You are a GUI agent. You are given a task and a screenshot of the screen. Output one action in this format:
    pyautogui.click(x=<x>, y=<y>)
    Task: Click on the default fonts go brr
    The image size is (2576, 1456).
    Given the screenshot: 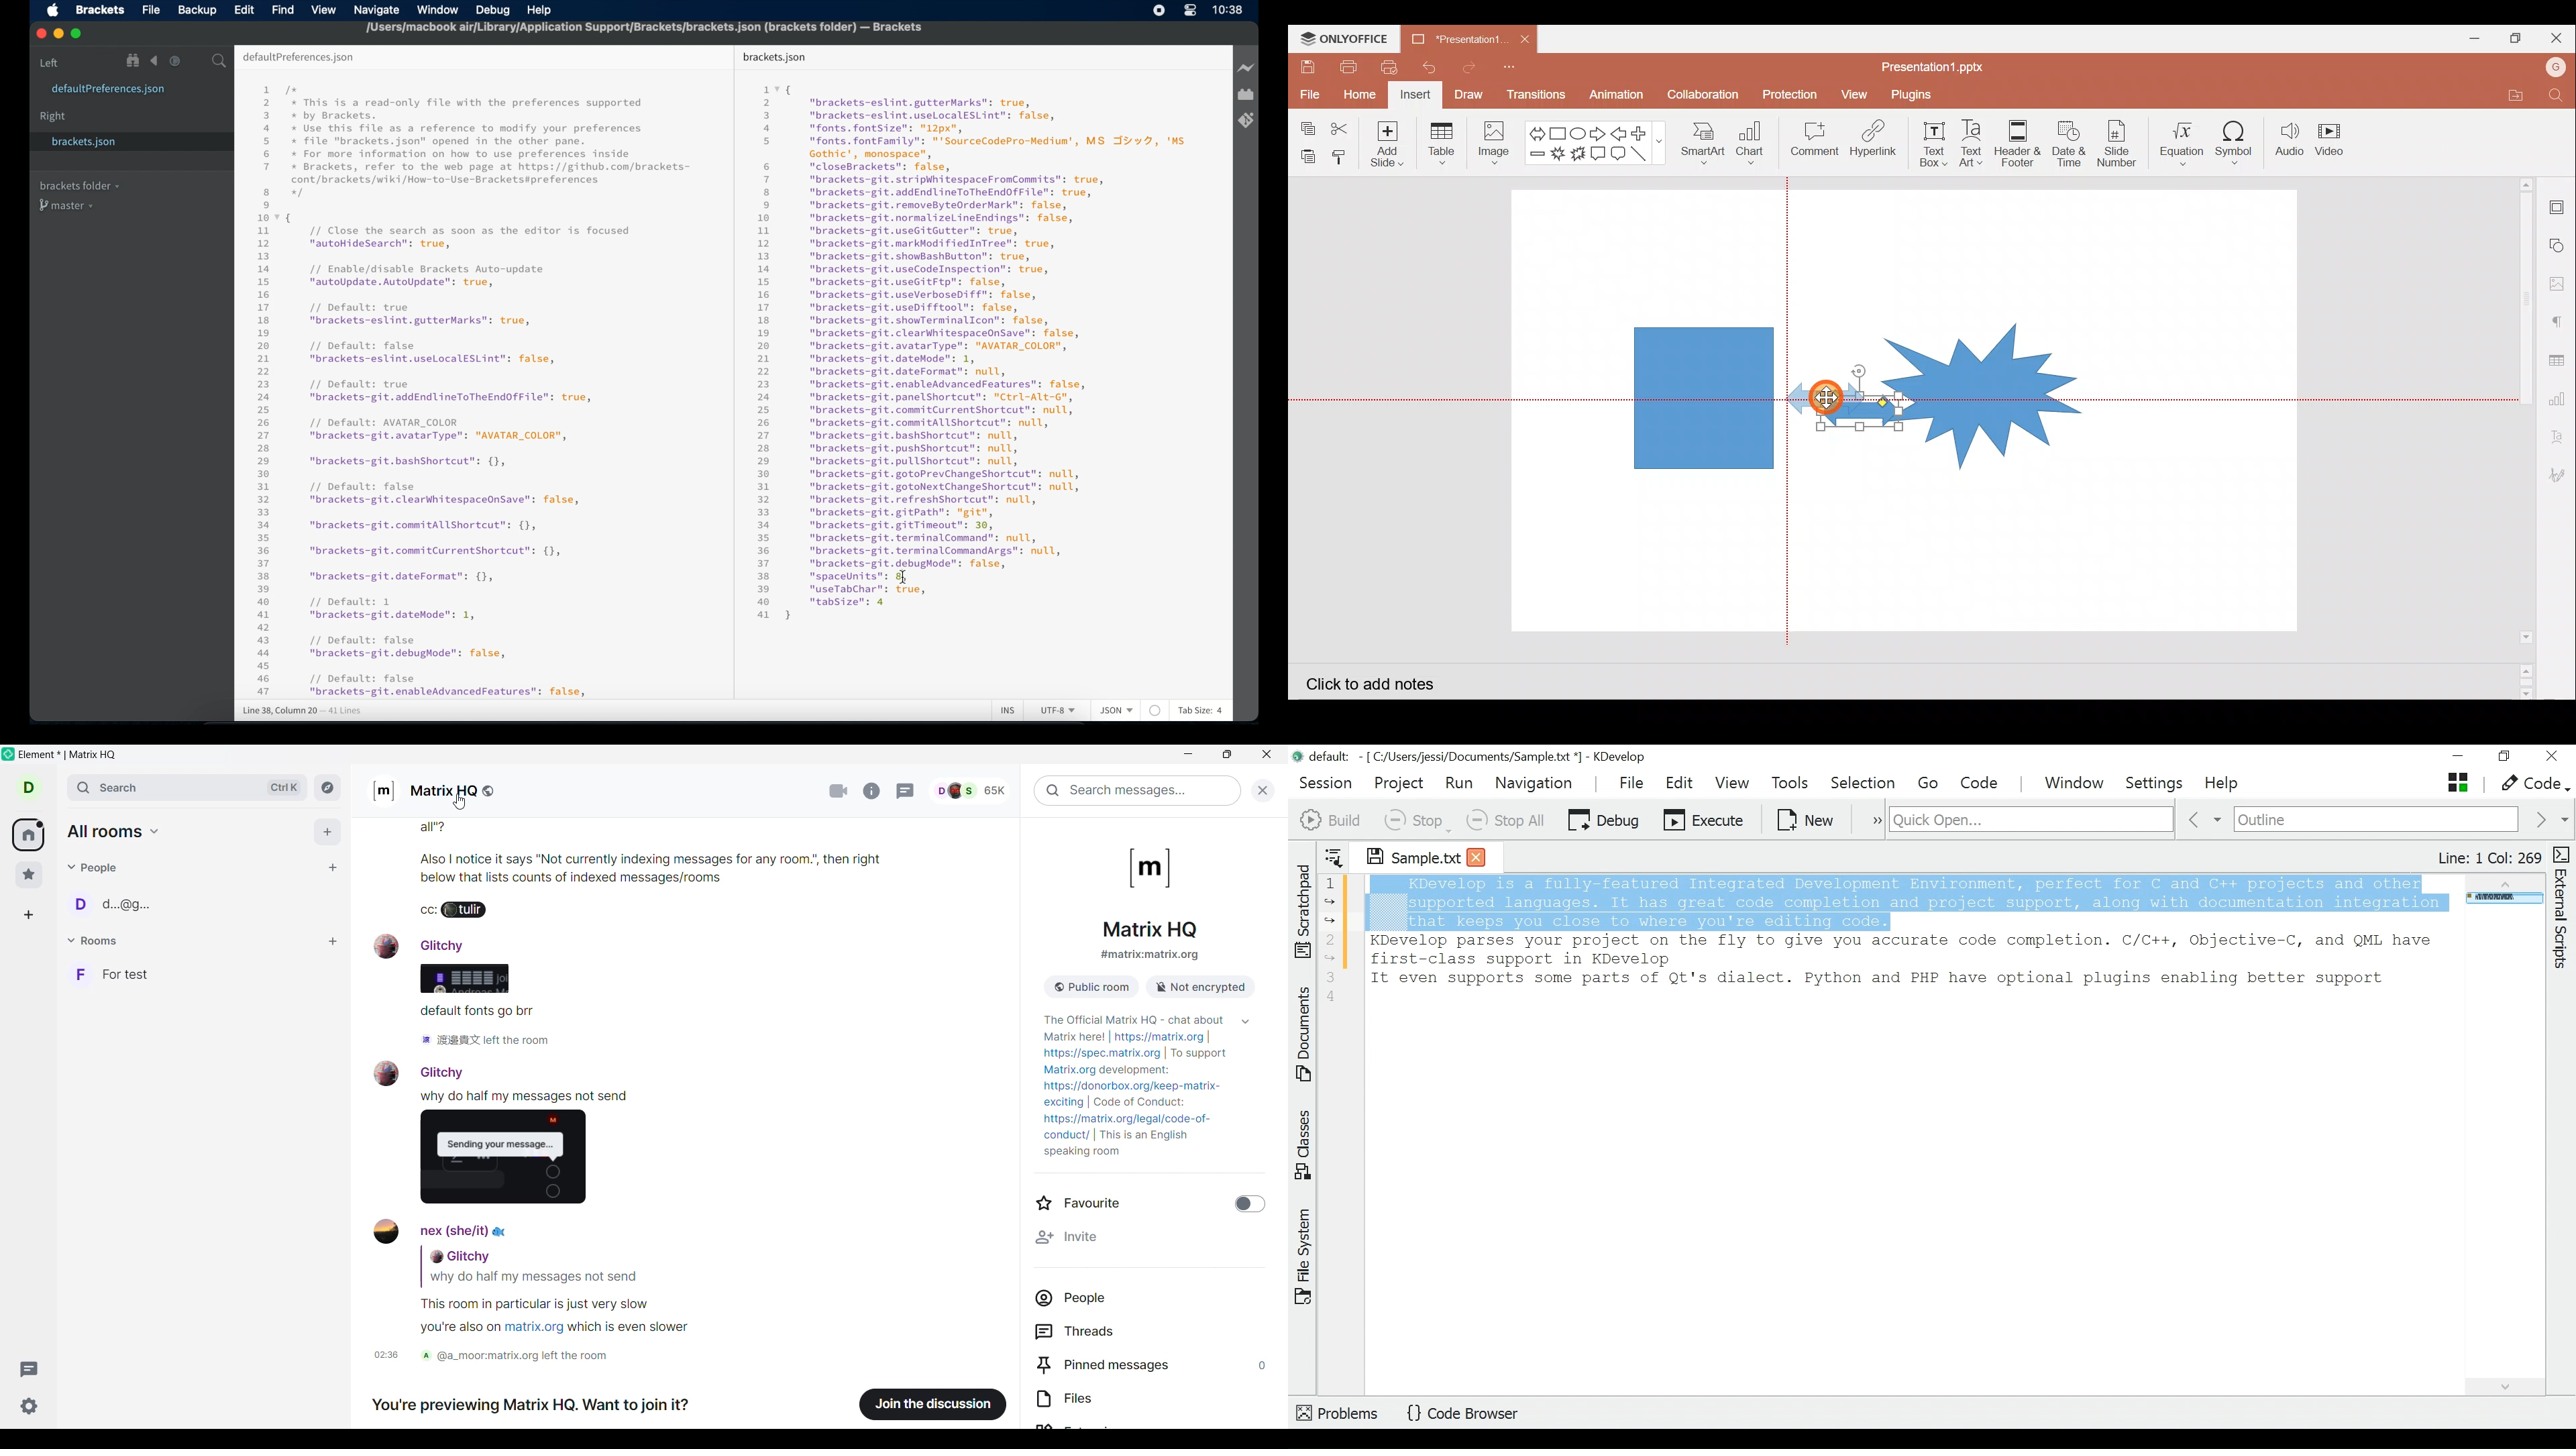 What is the action you would take?
    pyautogui.click(x=478, y=1012)
    